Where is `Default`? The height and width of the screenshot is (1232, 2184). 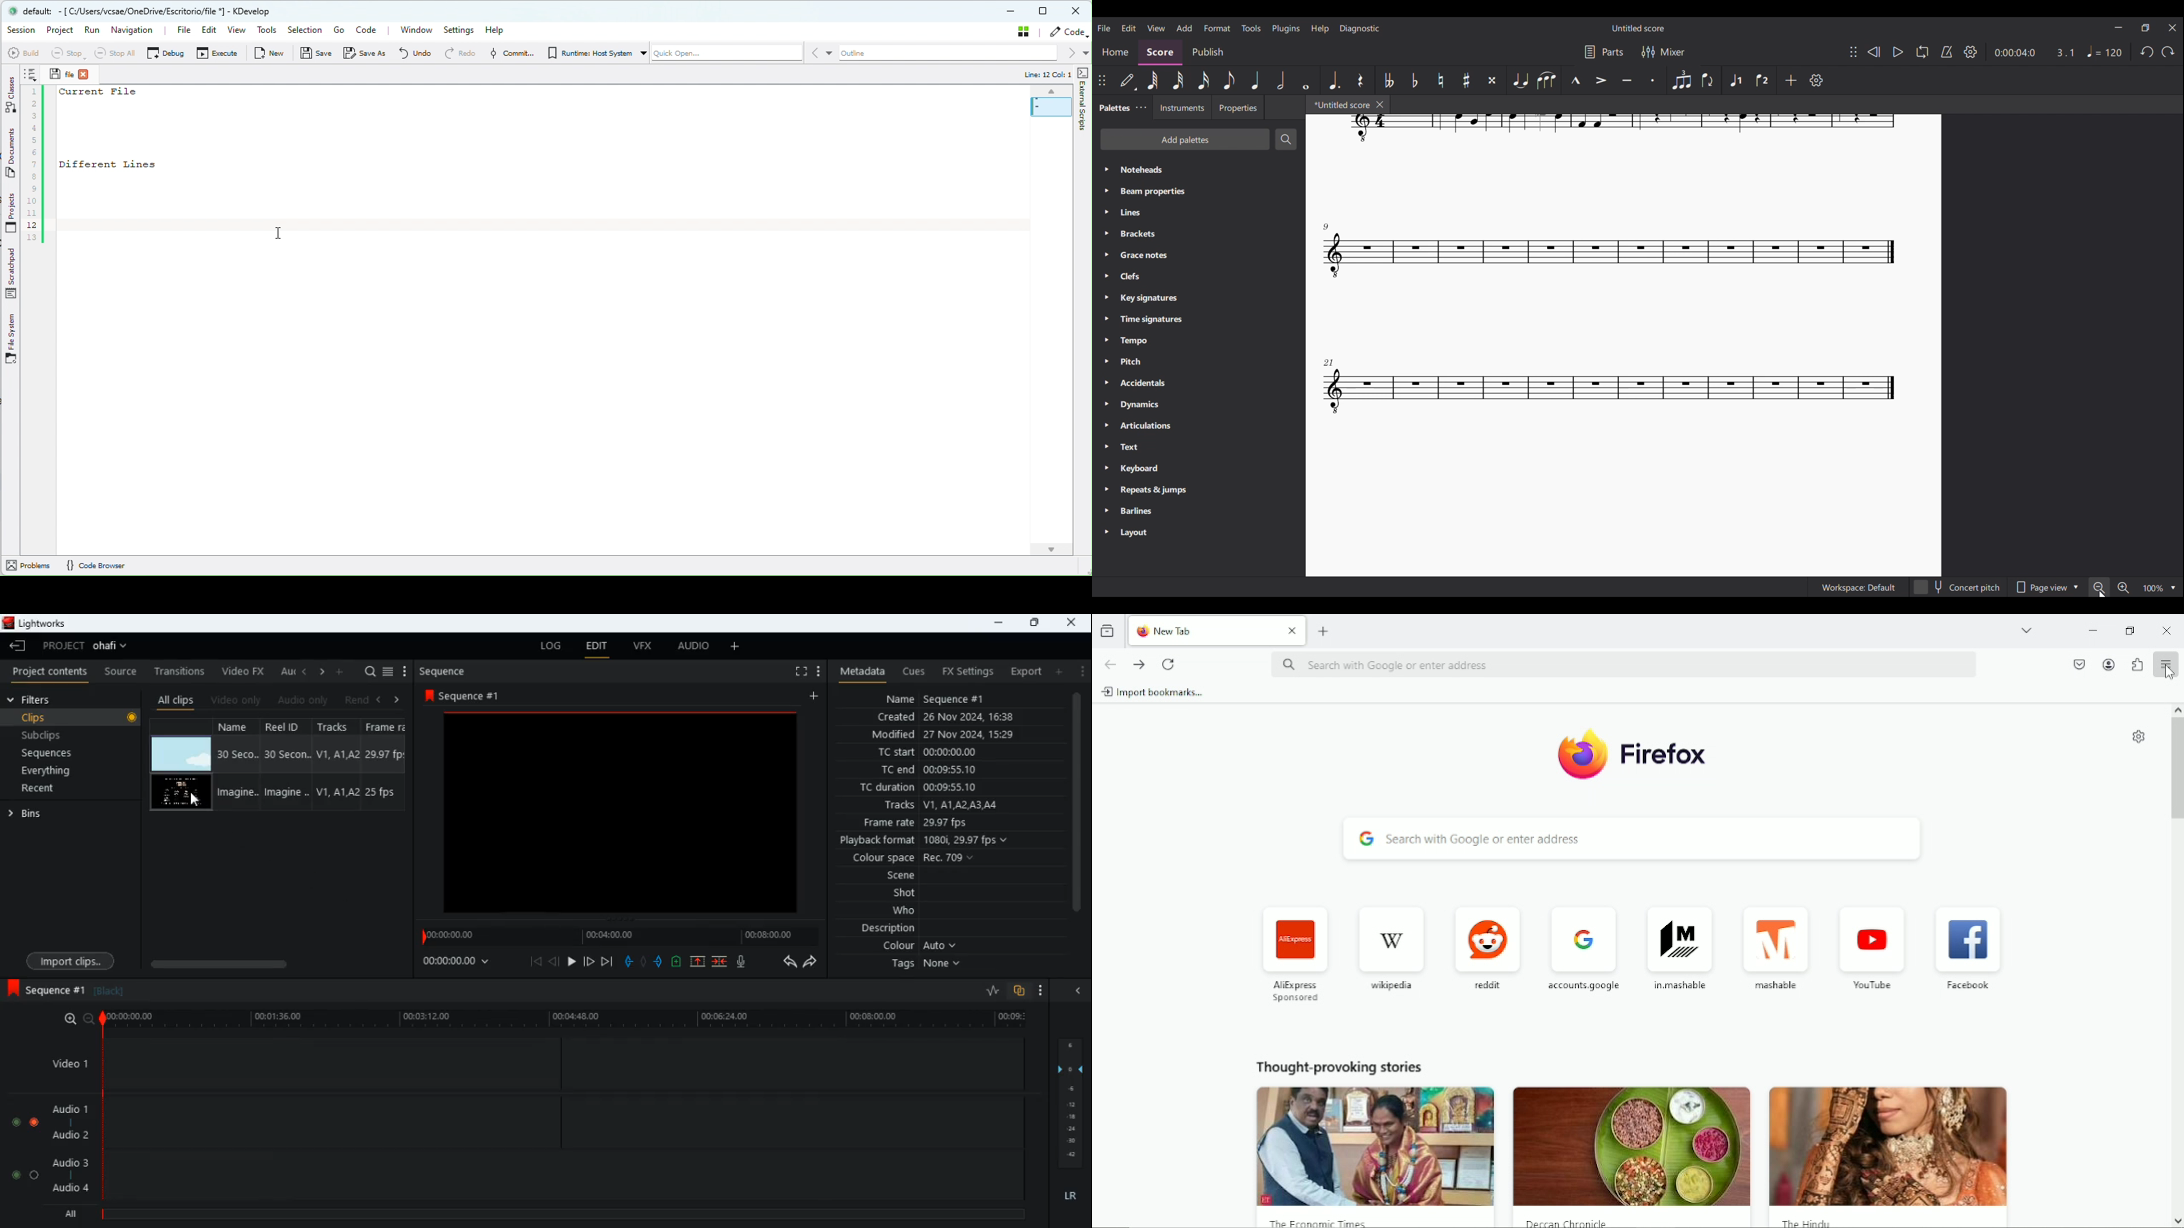
Default is located at coordinates (1128, 80).